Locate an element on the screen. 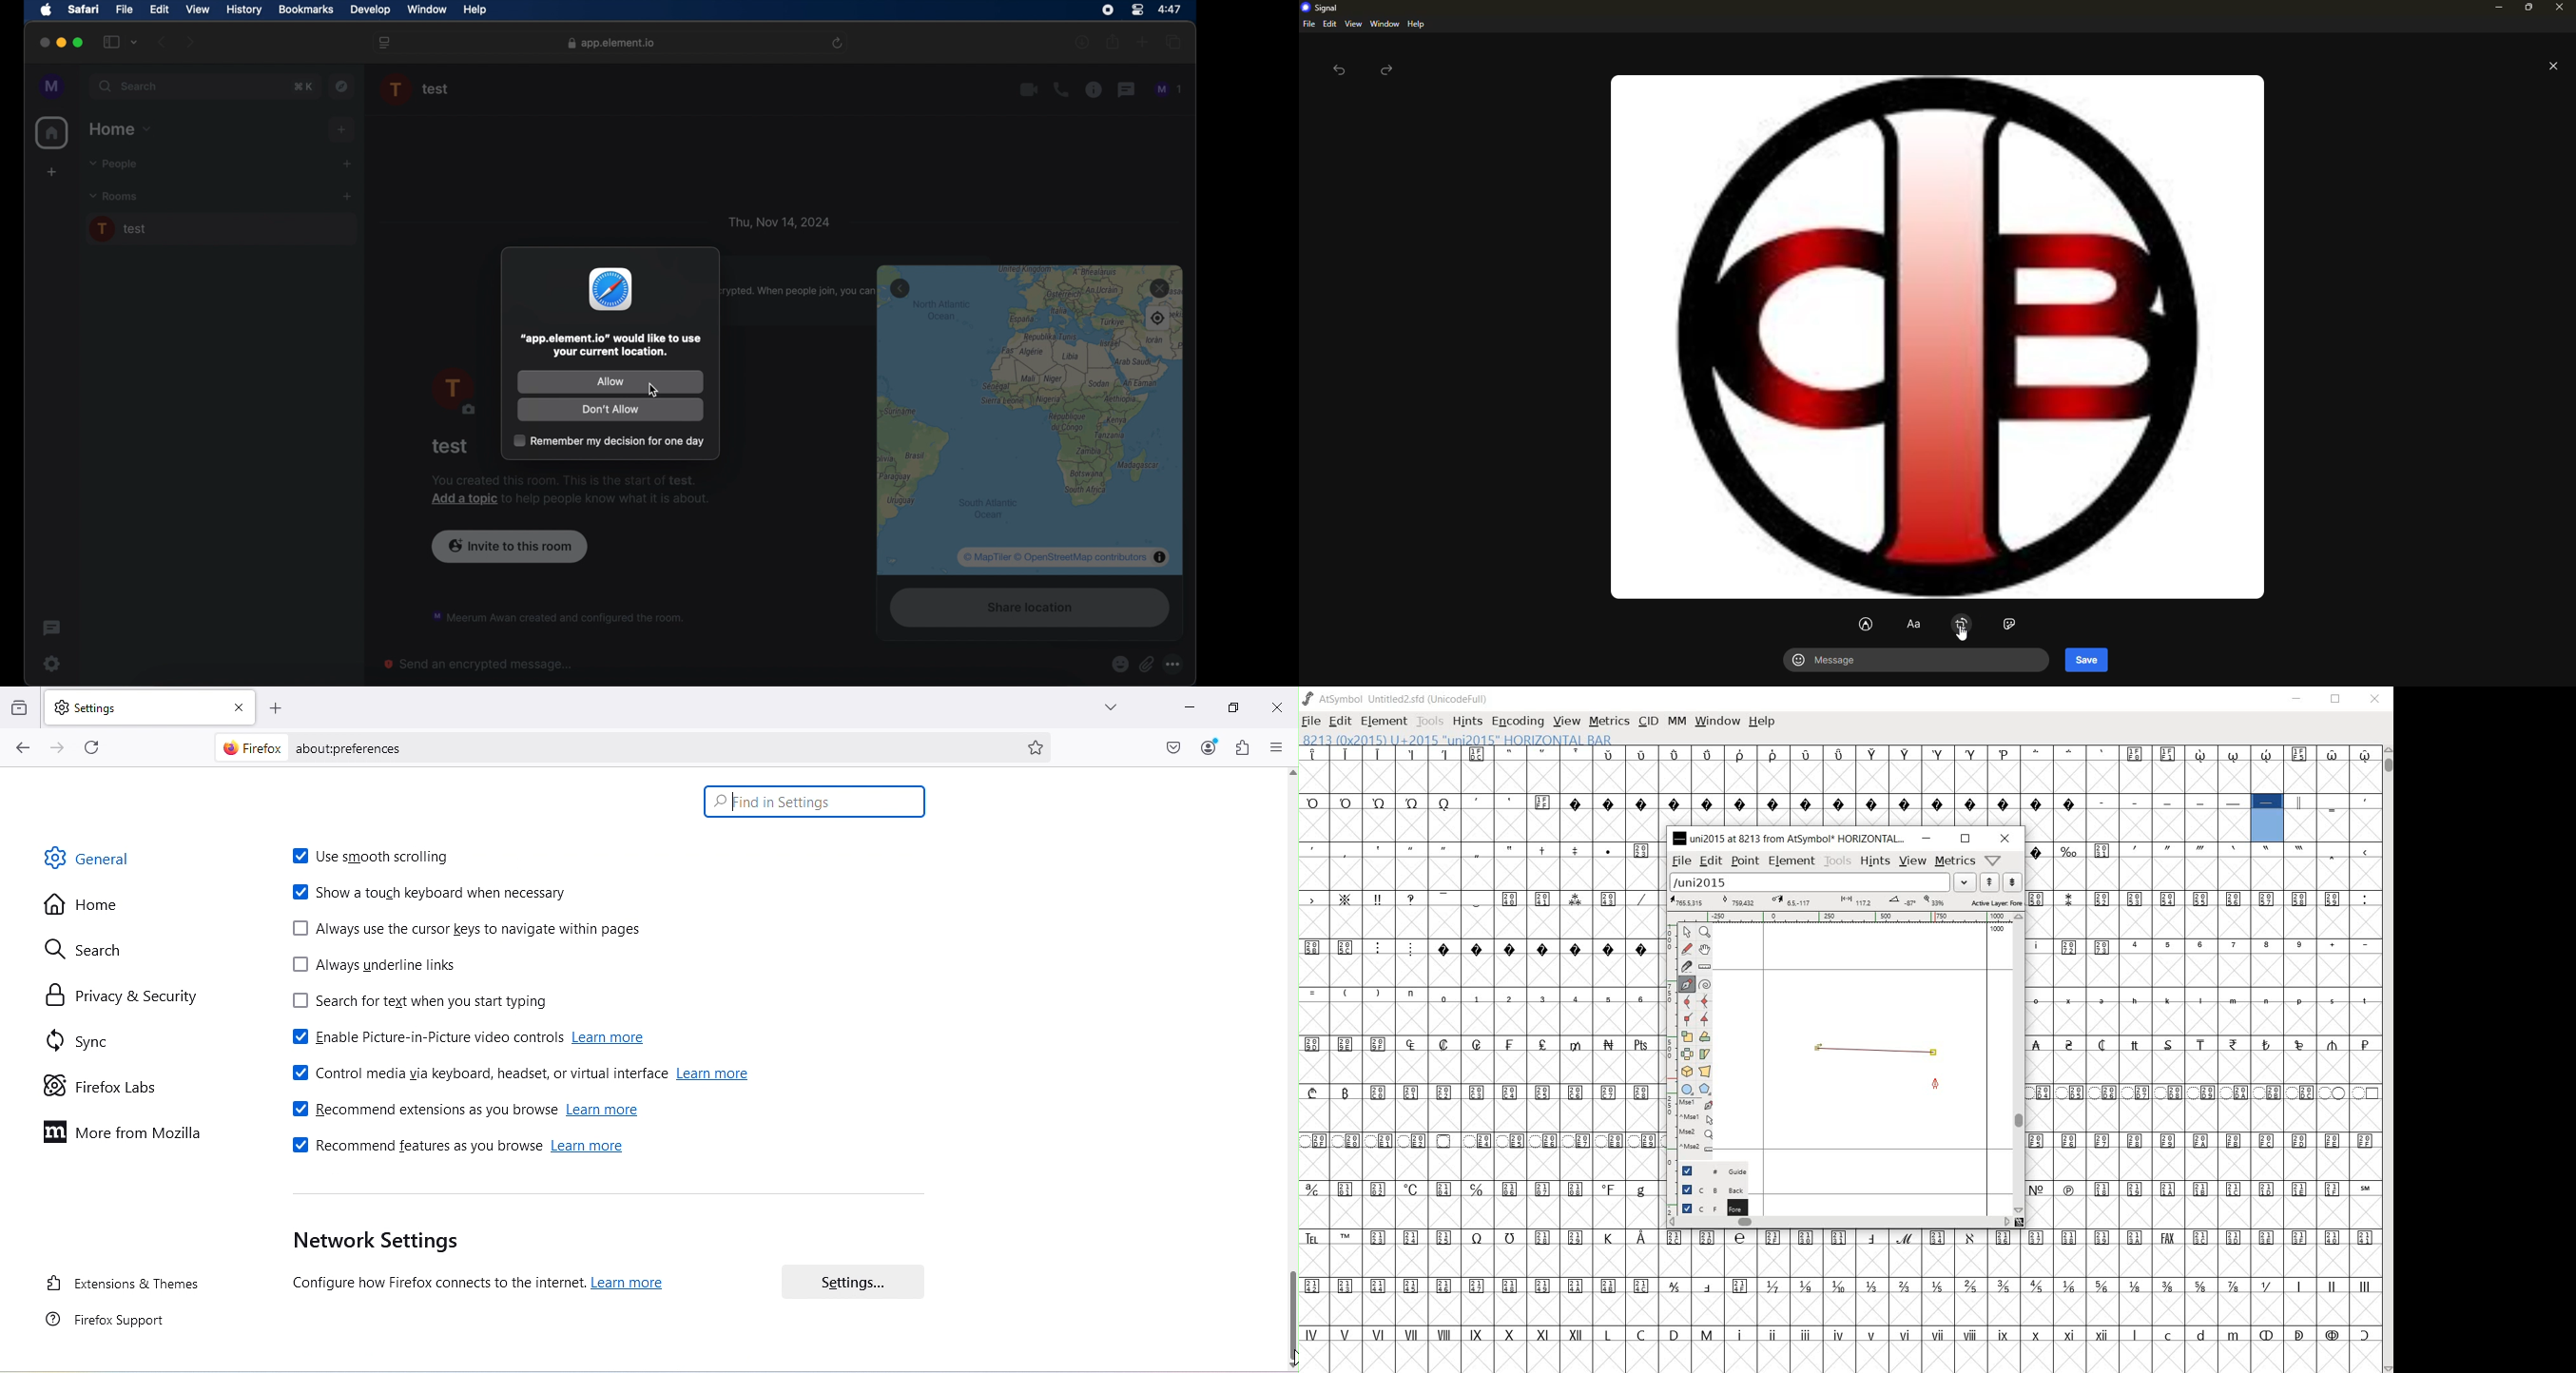 This screenshot has height=1400, width=2576. chat room is located at coordinates (221, 229).